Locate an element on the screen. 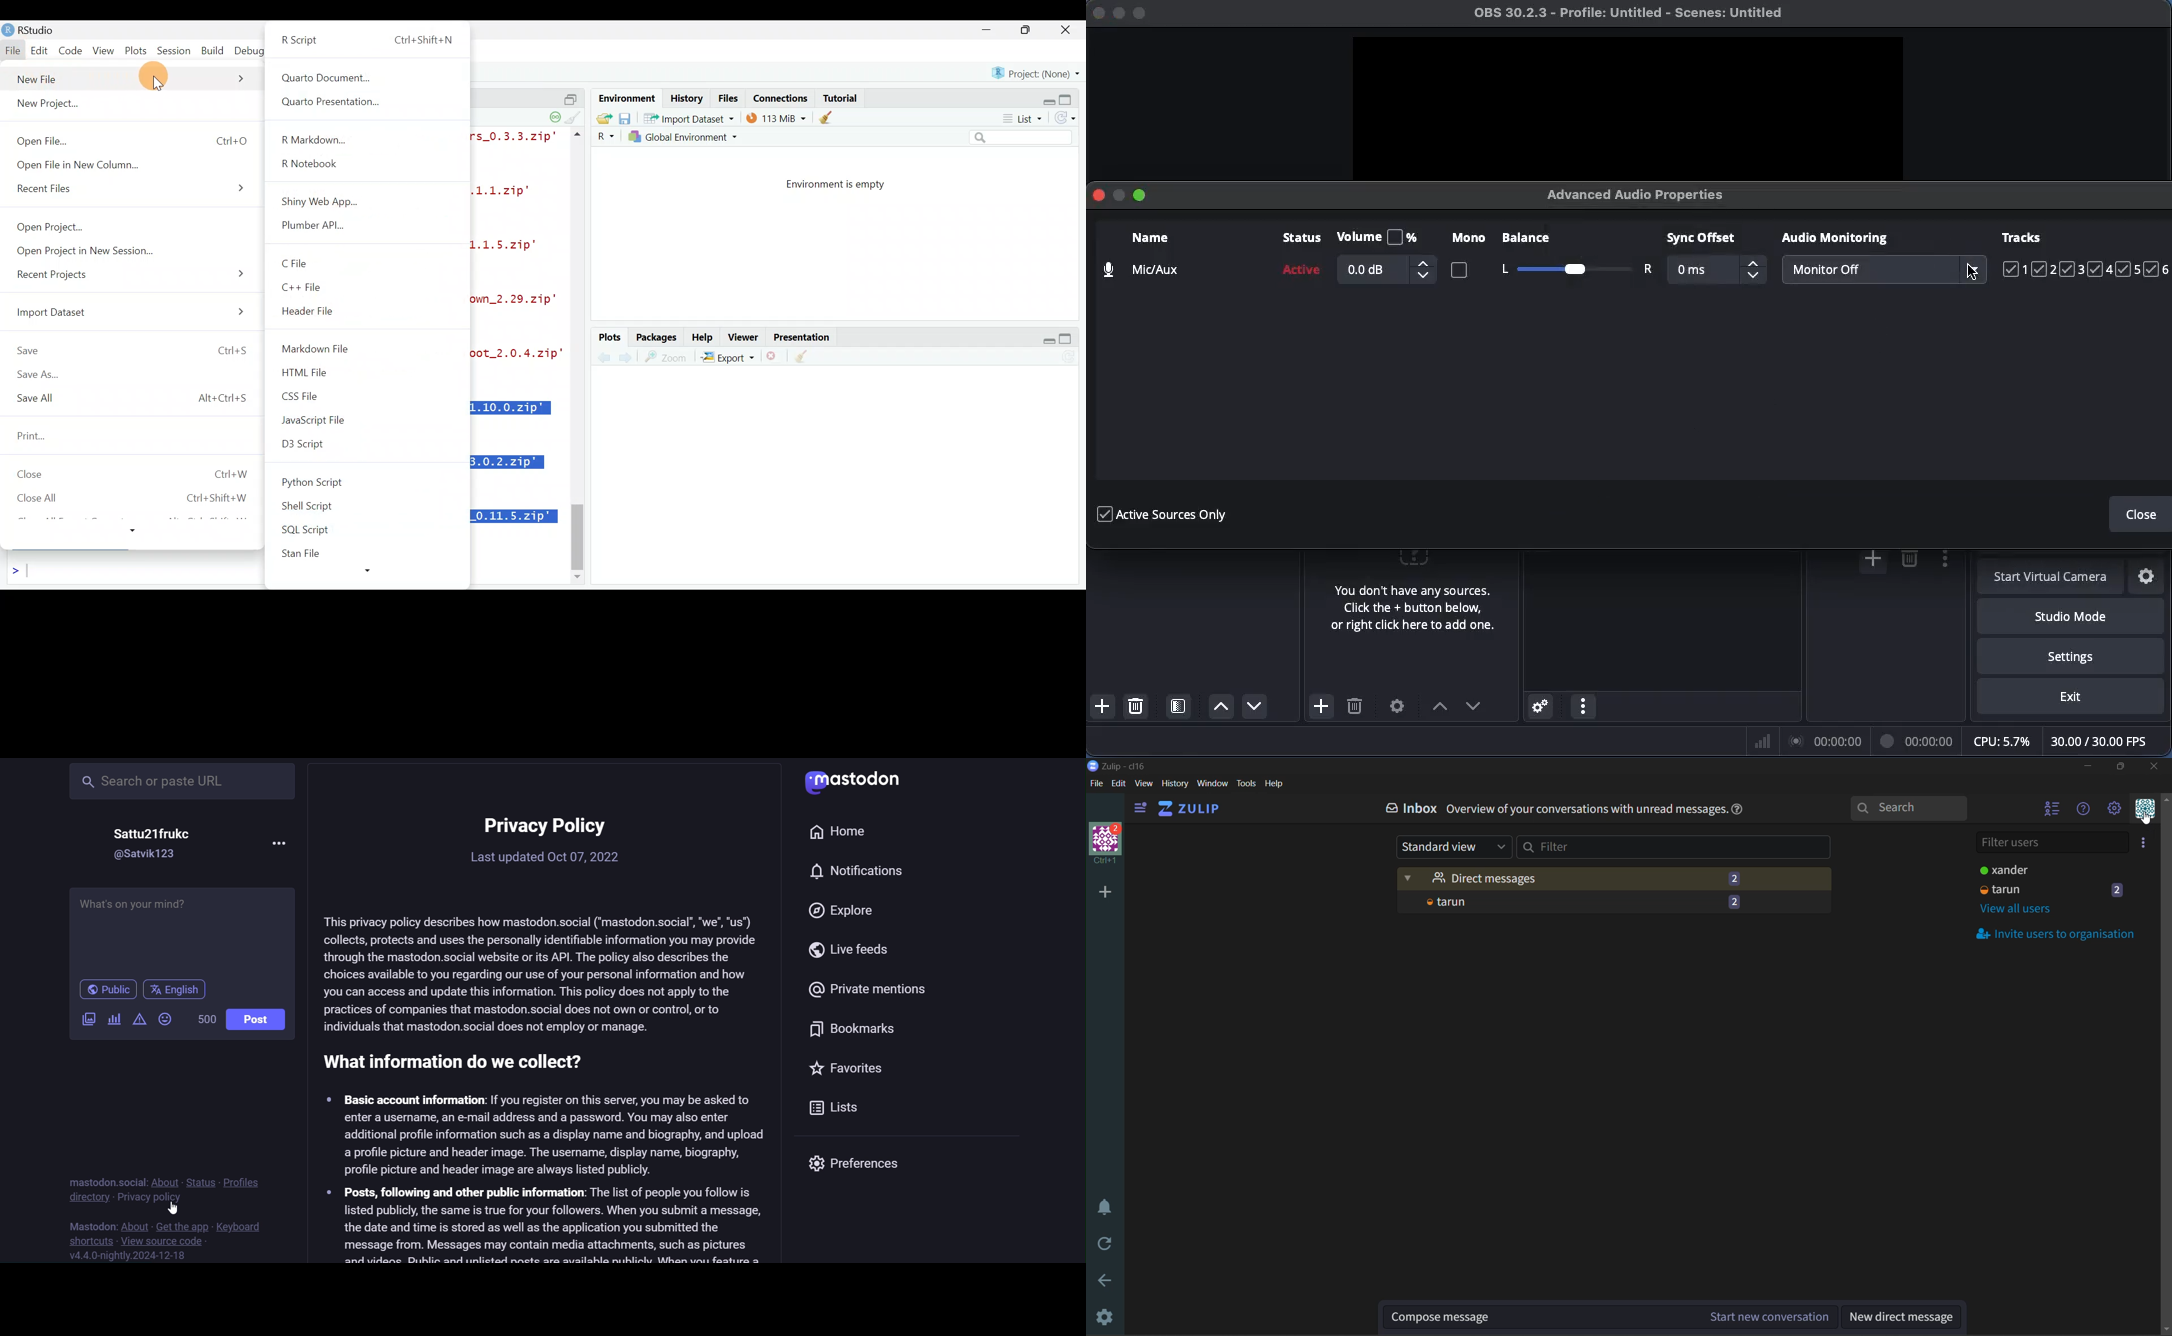  minimize is located at coordinates (1116, 16).